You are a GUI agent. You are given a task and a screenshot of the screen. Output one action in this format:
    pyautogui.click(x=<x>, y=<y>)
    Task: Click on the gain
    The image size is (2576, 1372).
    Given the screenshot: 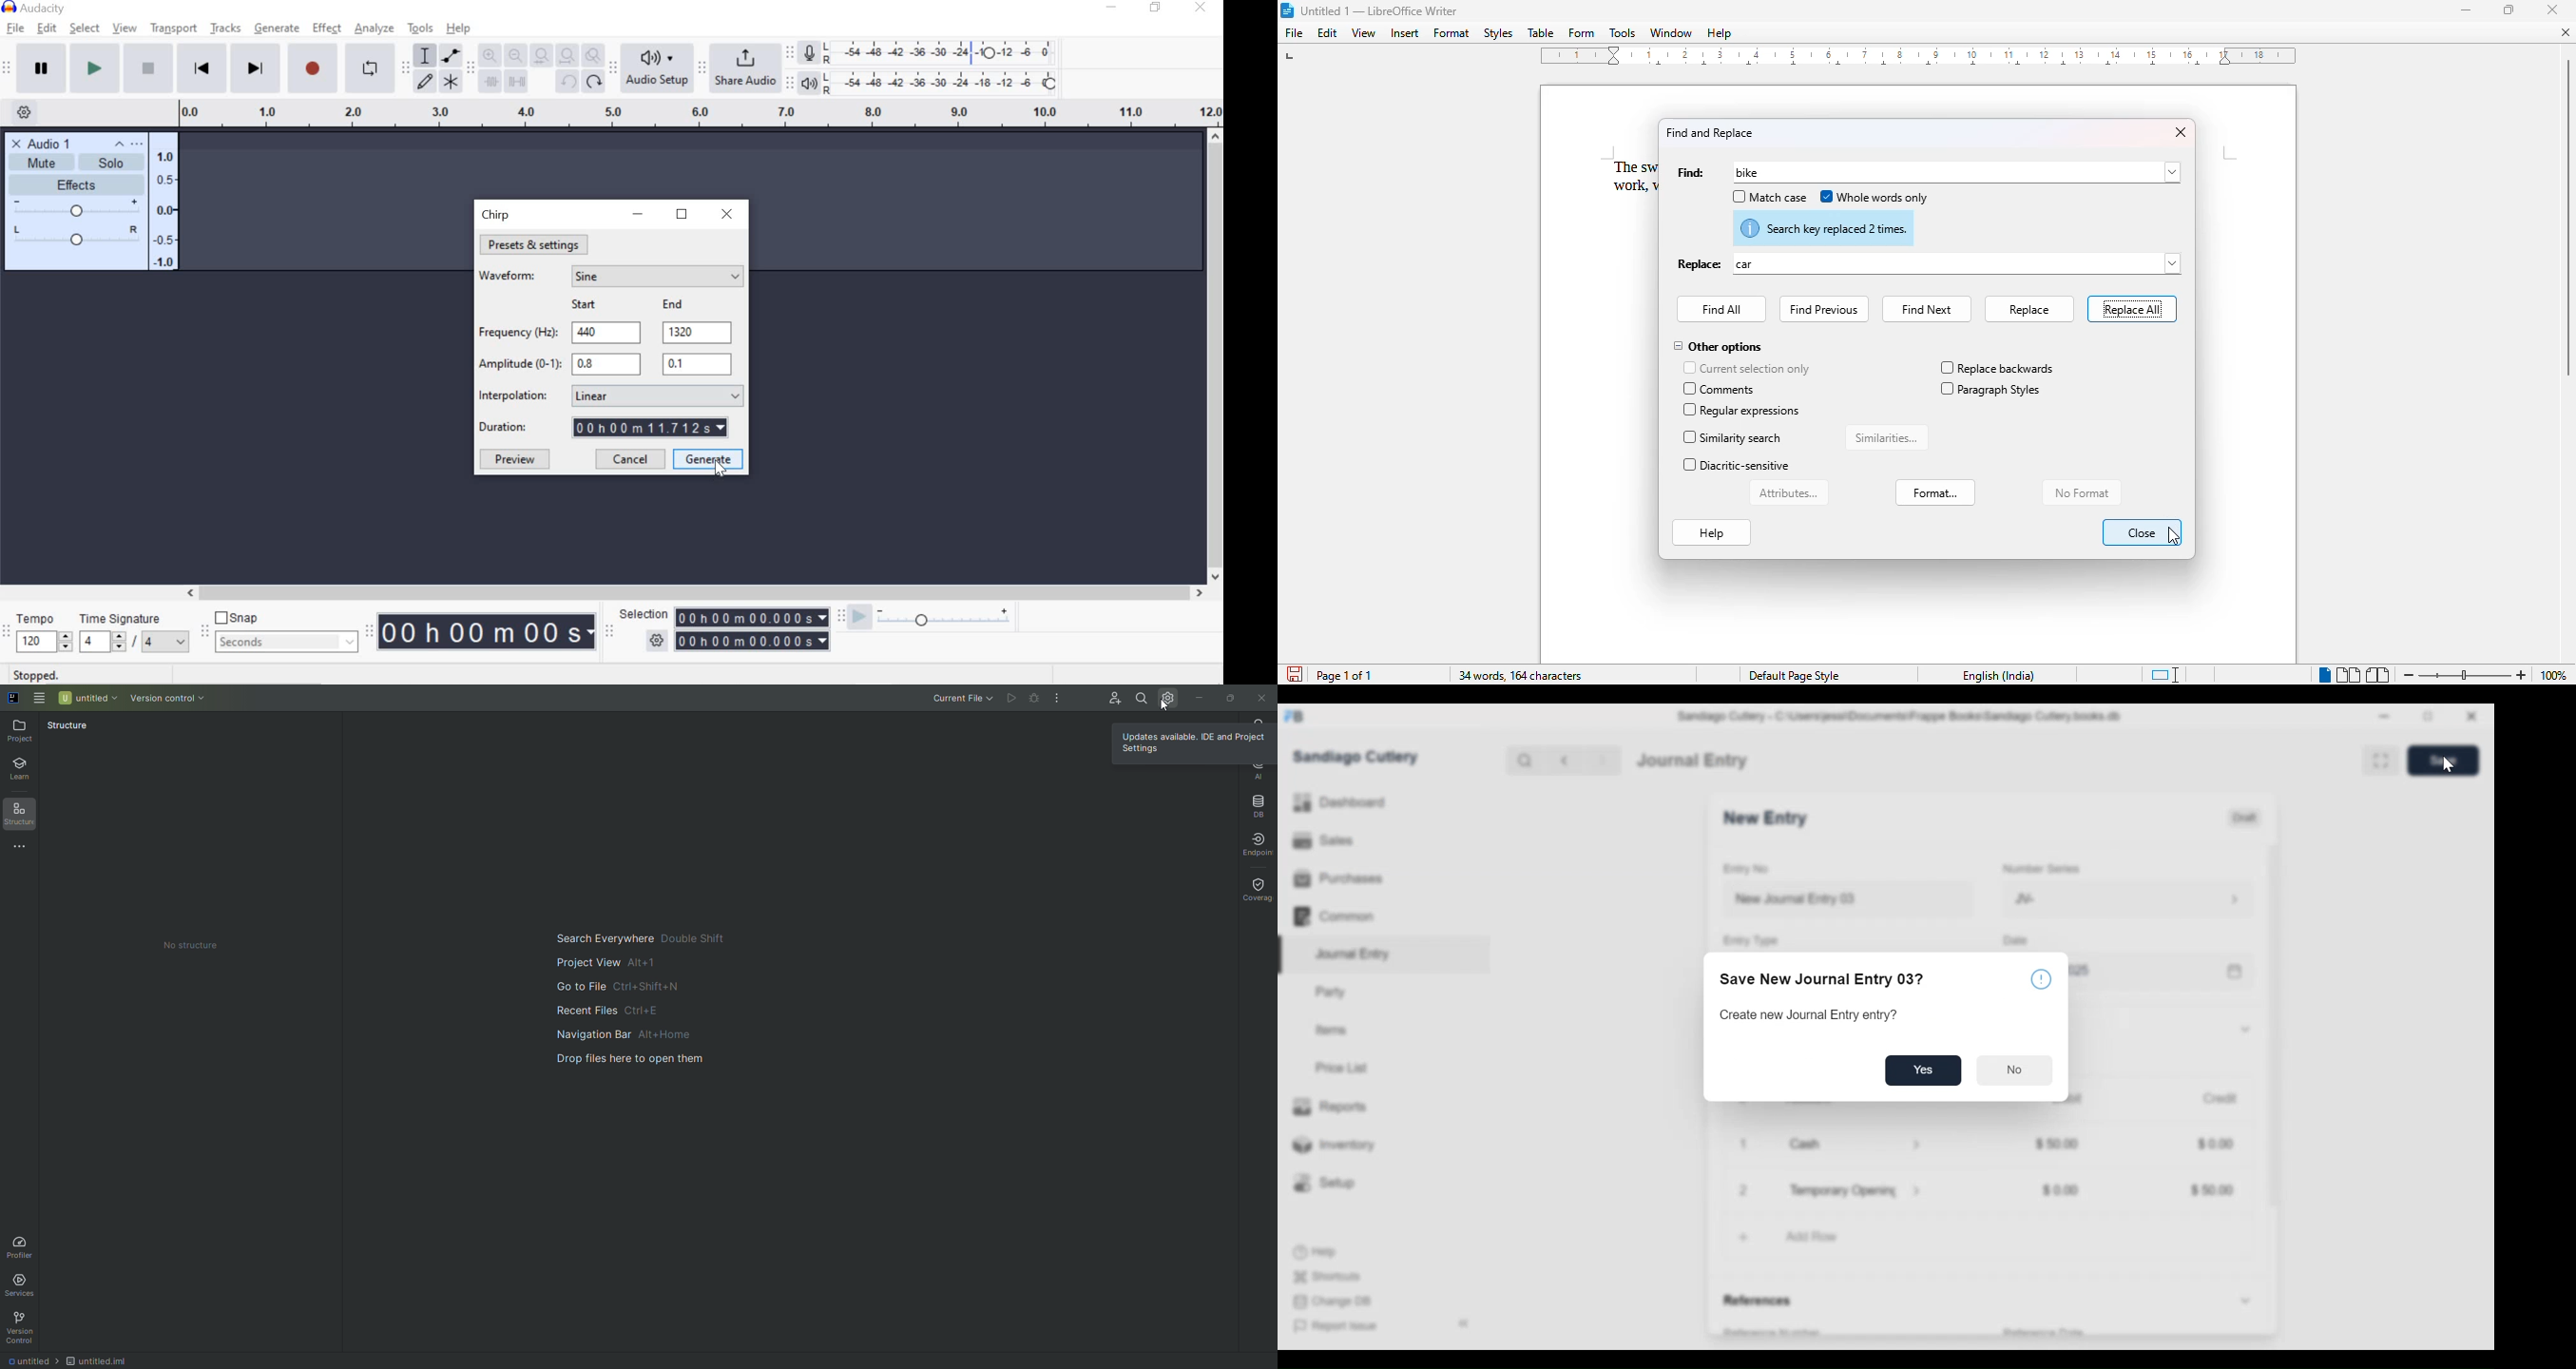 What is the action you would take?
    pyautogui.click(x=76, y=209)
    